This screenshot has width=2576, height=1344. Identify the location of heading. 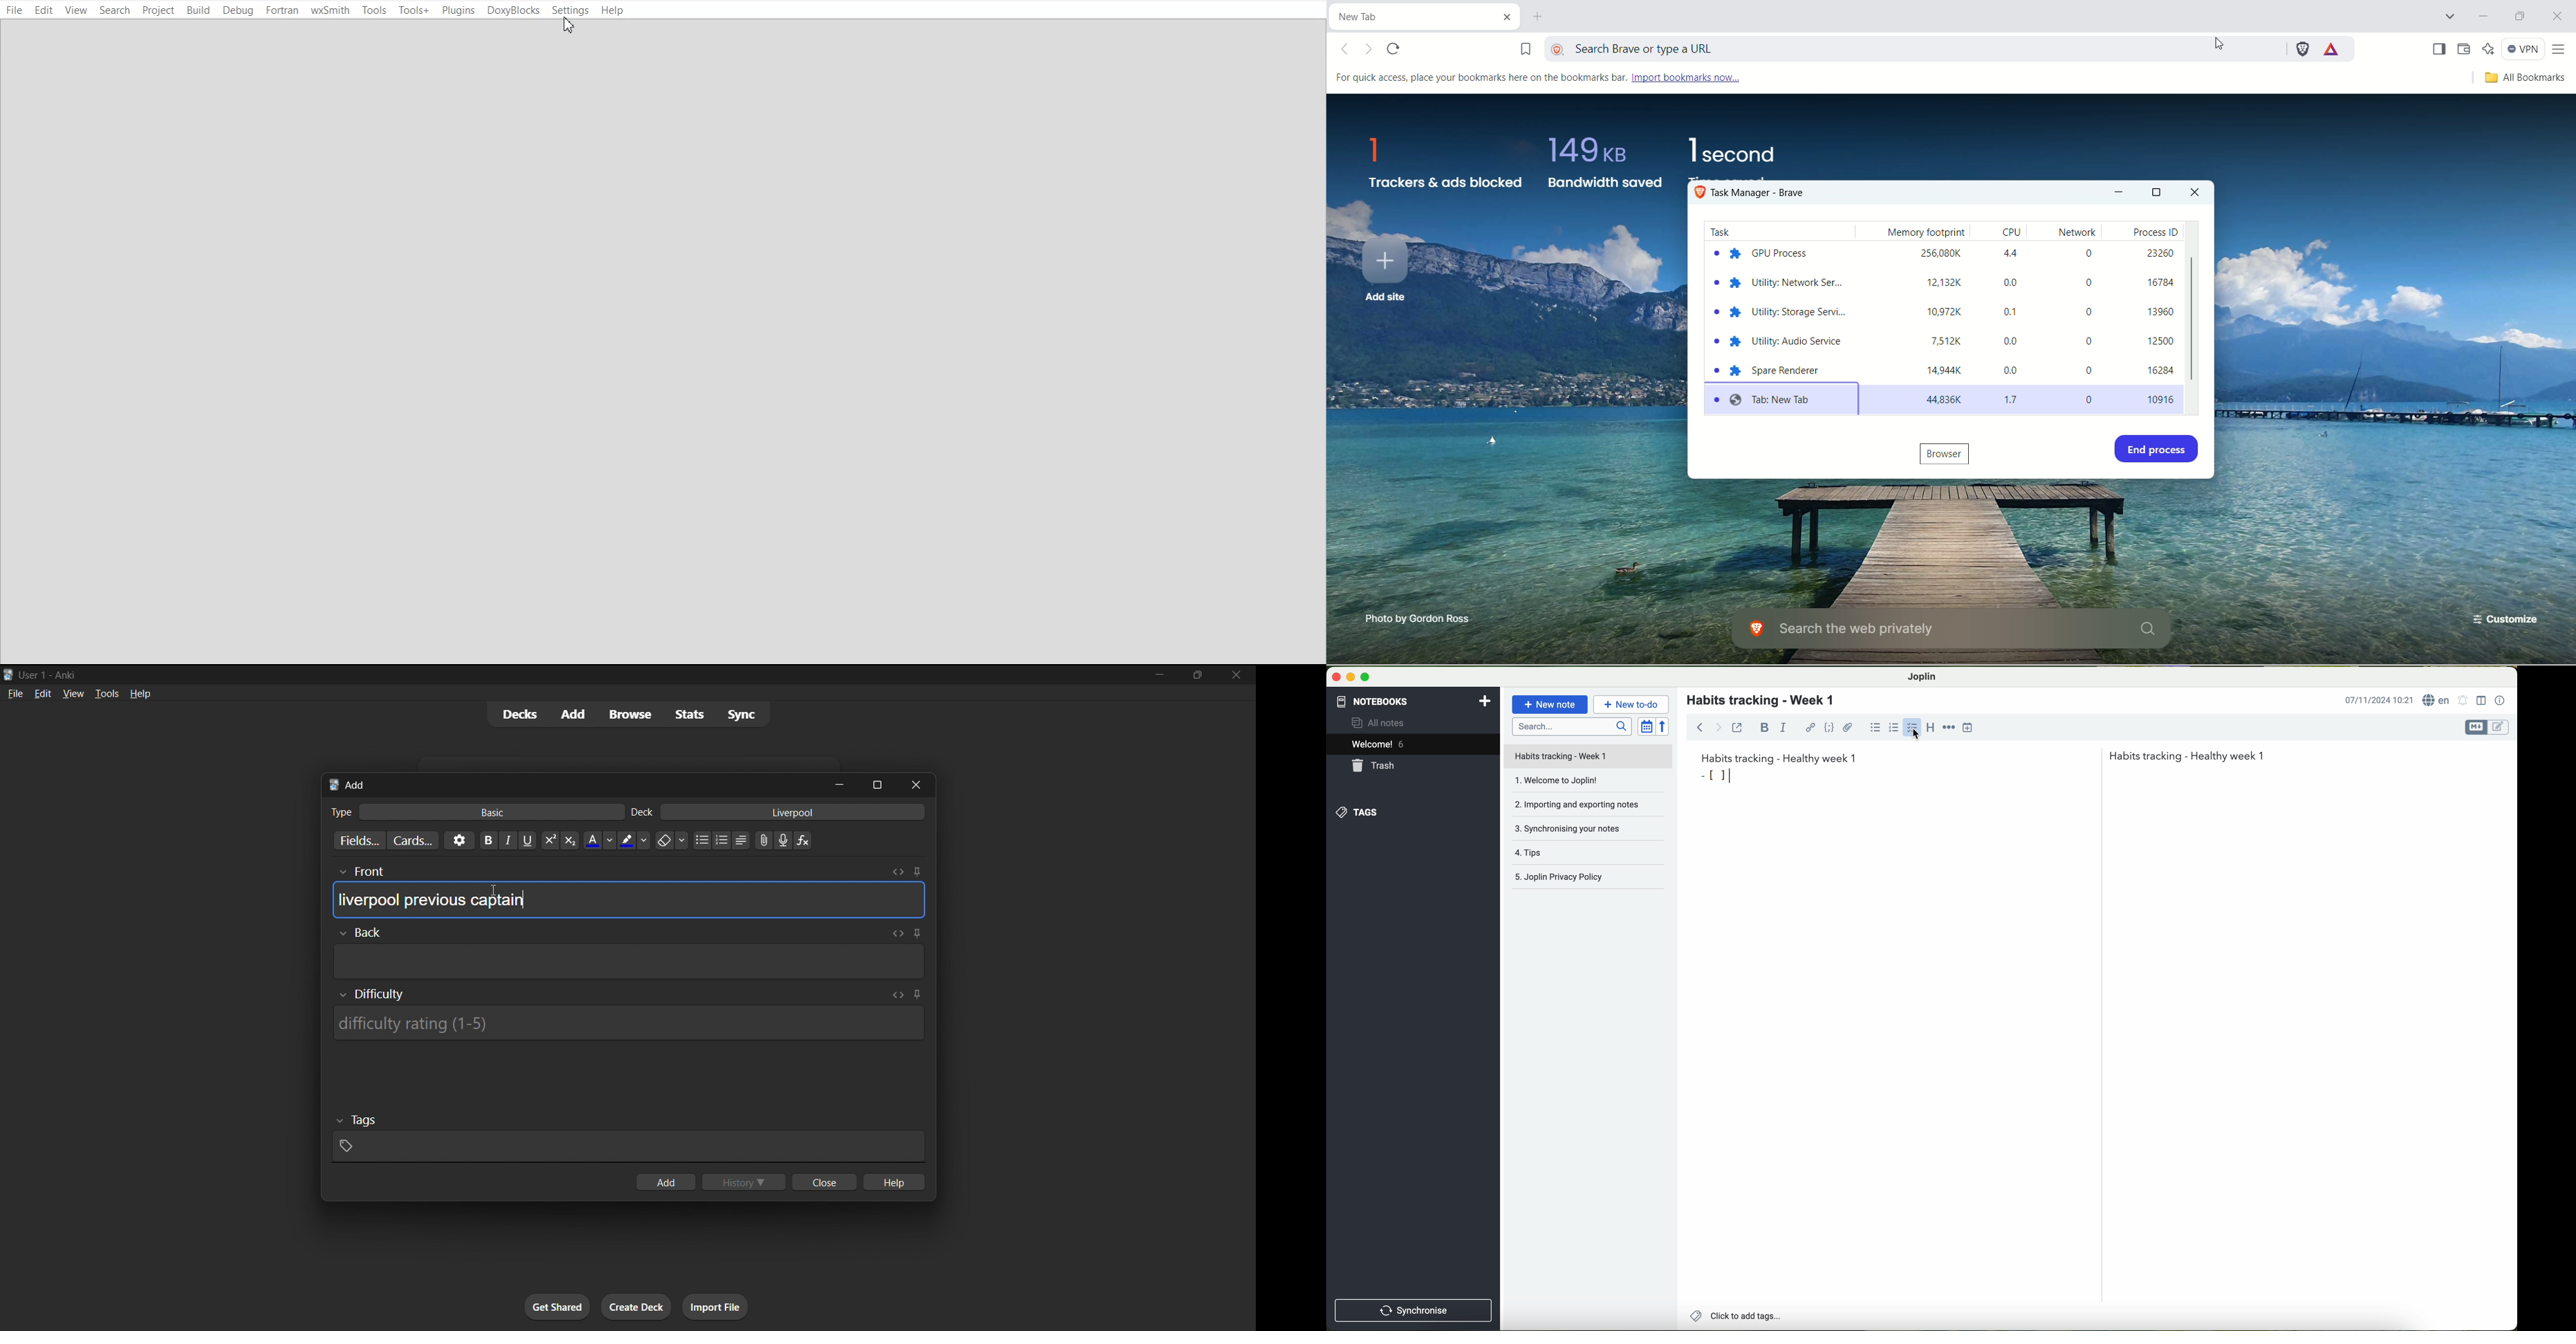
(1932, 730).